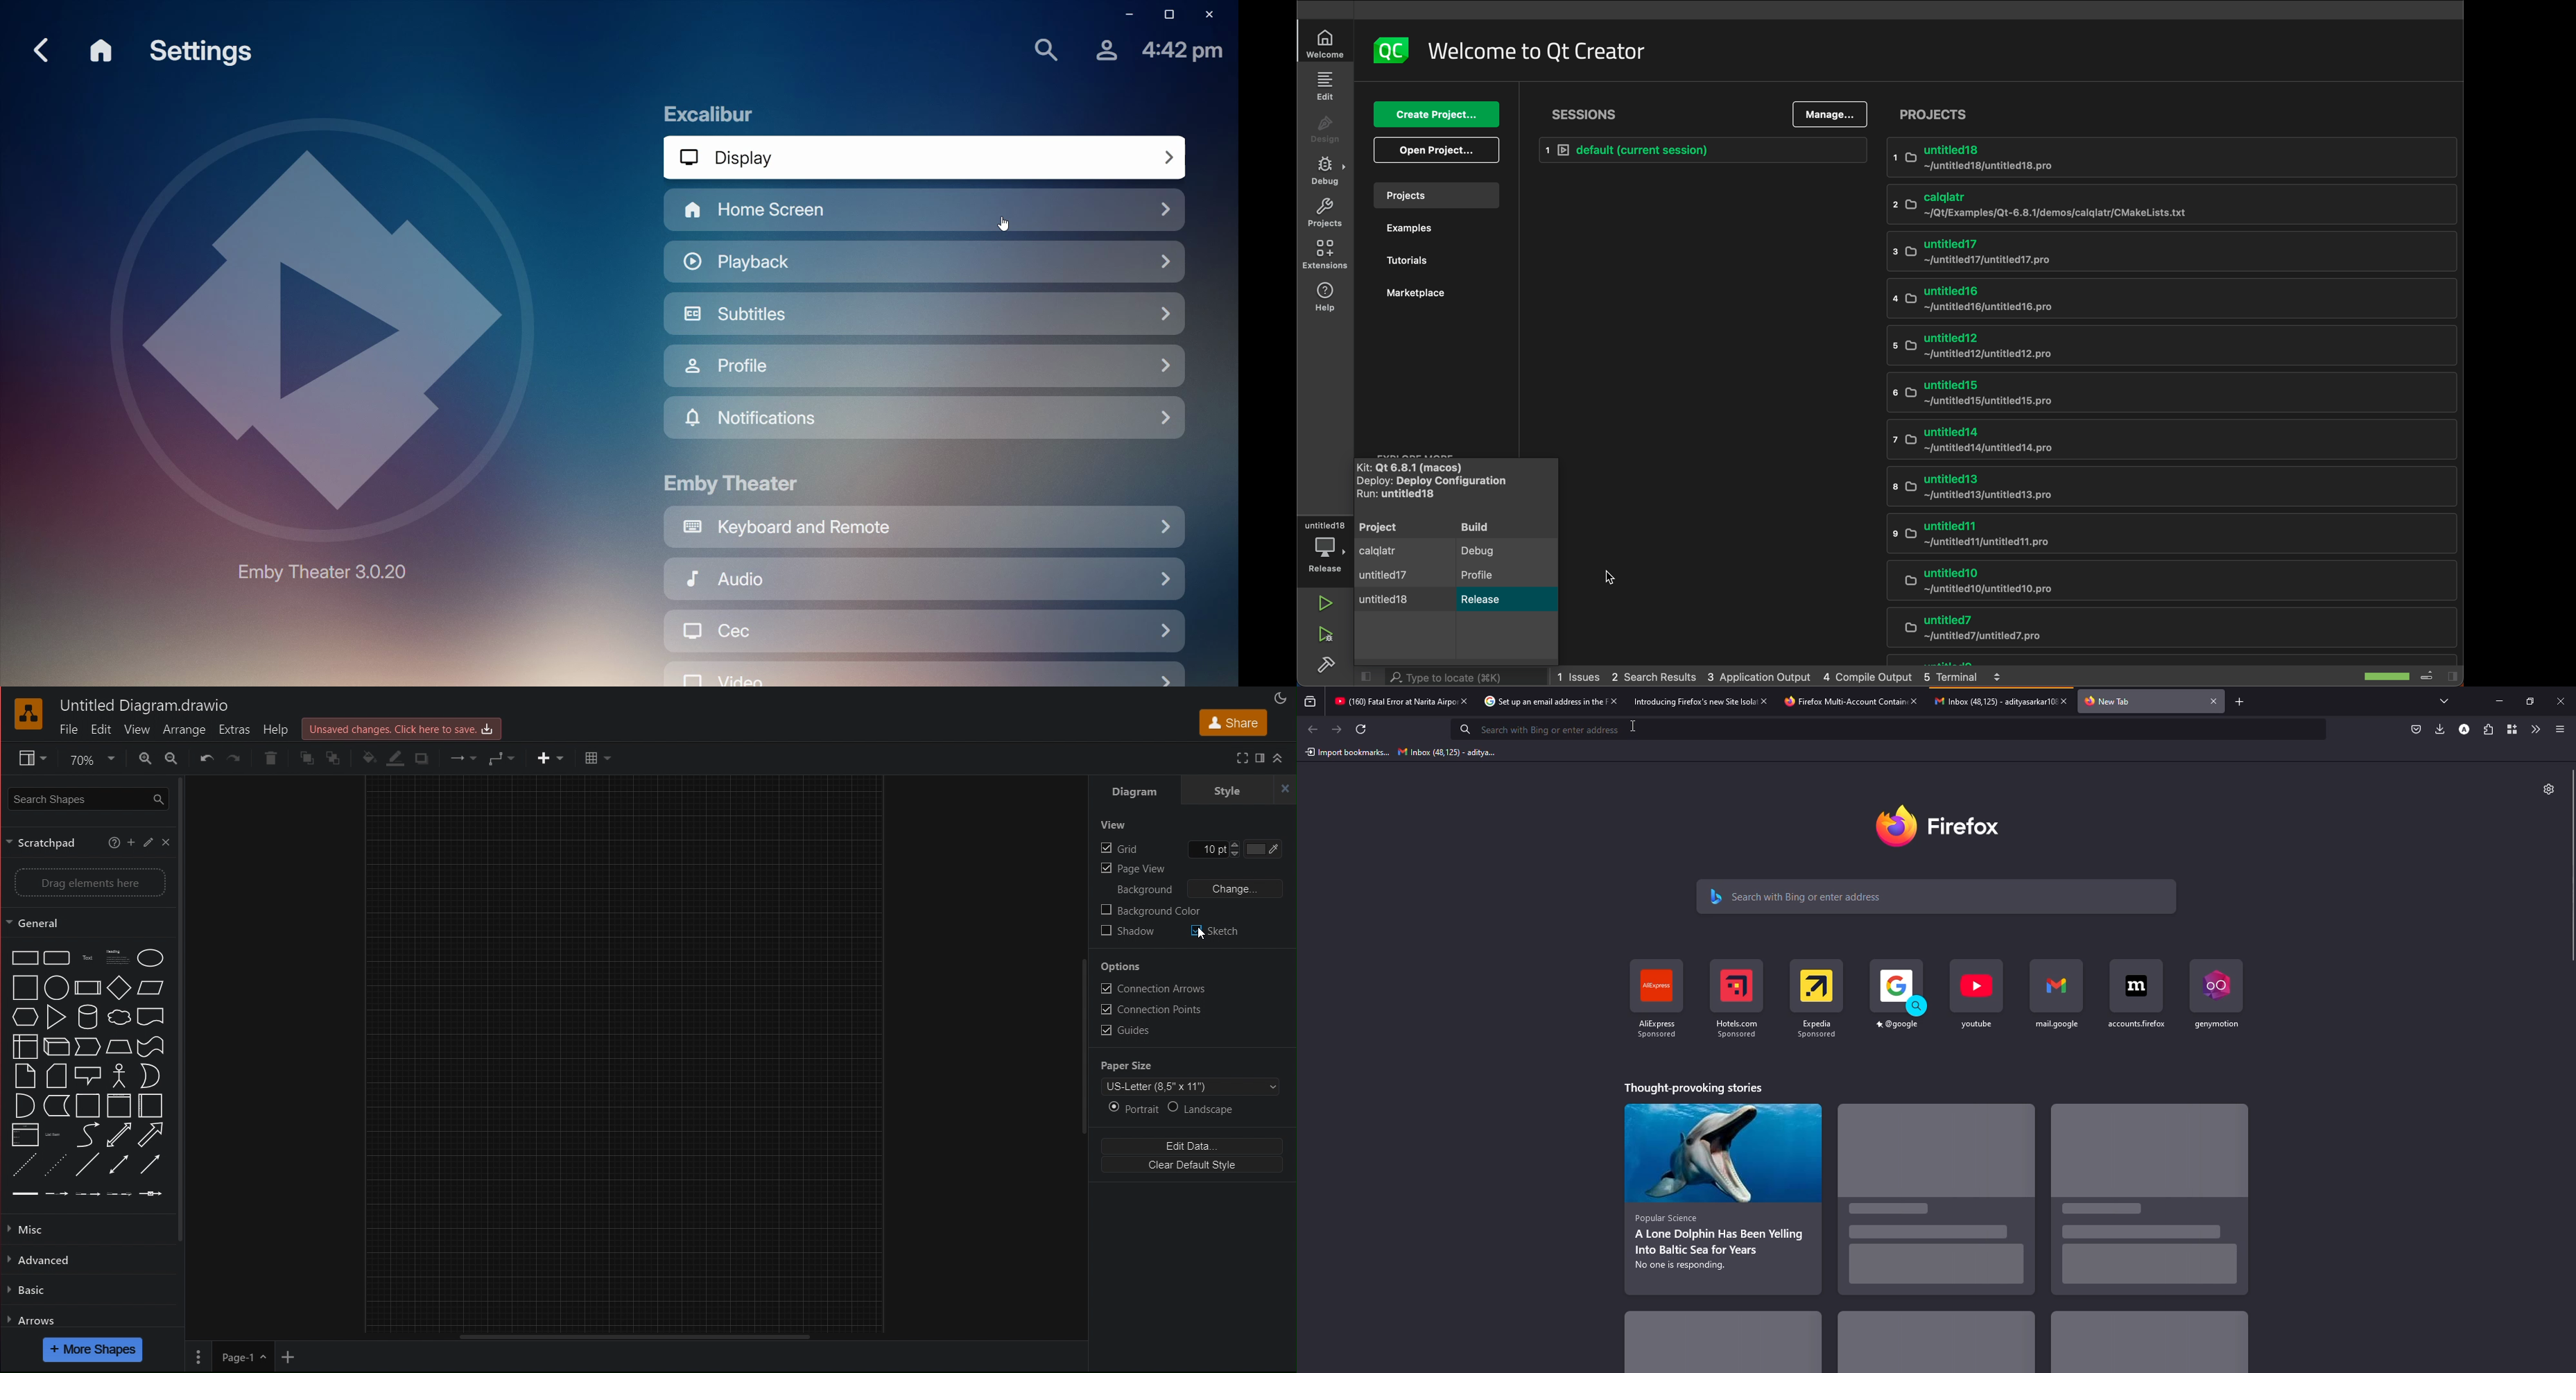 The width and height of the screenshot is (2576, 1400). Describe the element at coordinates (236, 729) in the screenshot. I see `Extras` at that location.